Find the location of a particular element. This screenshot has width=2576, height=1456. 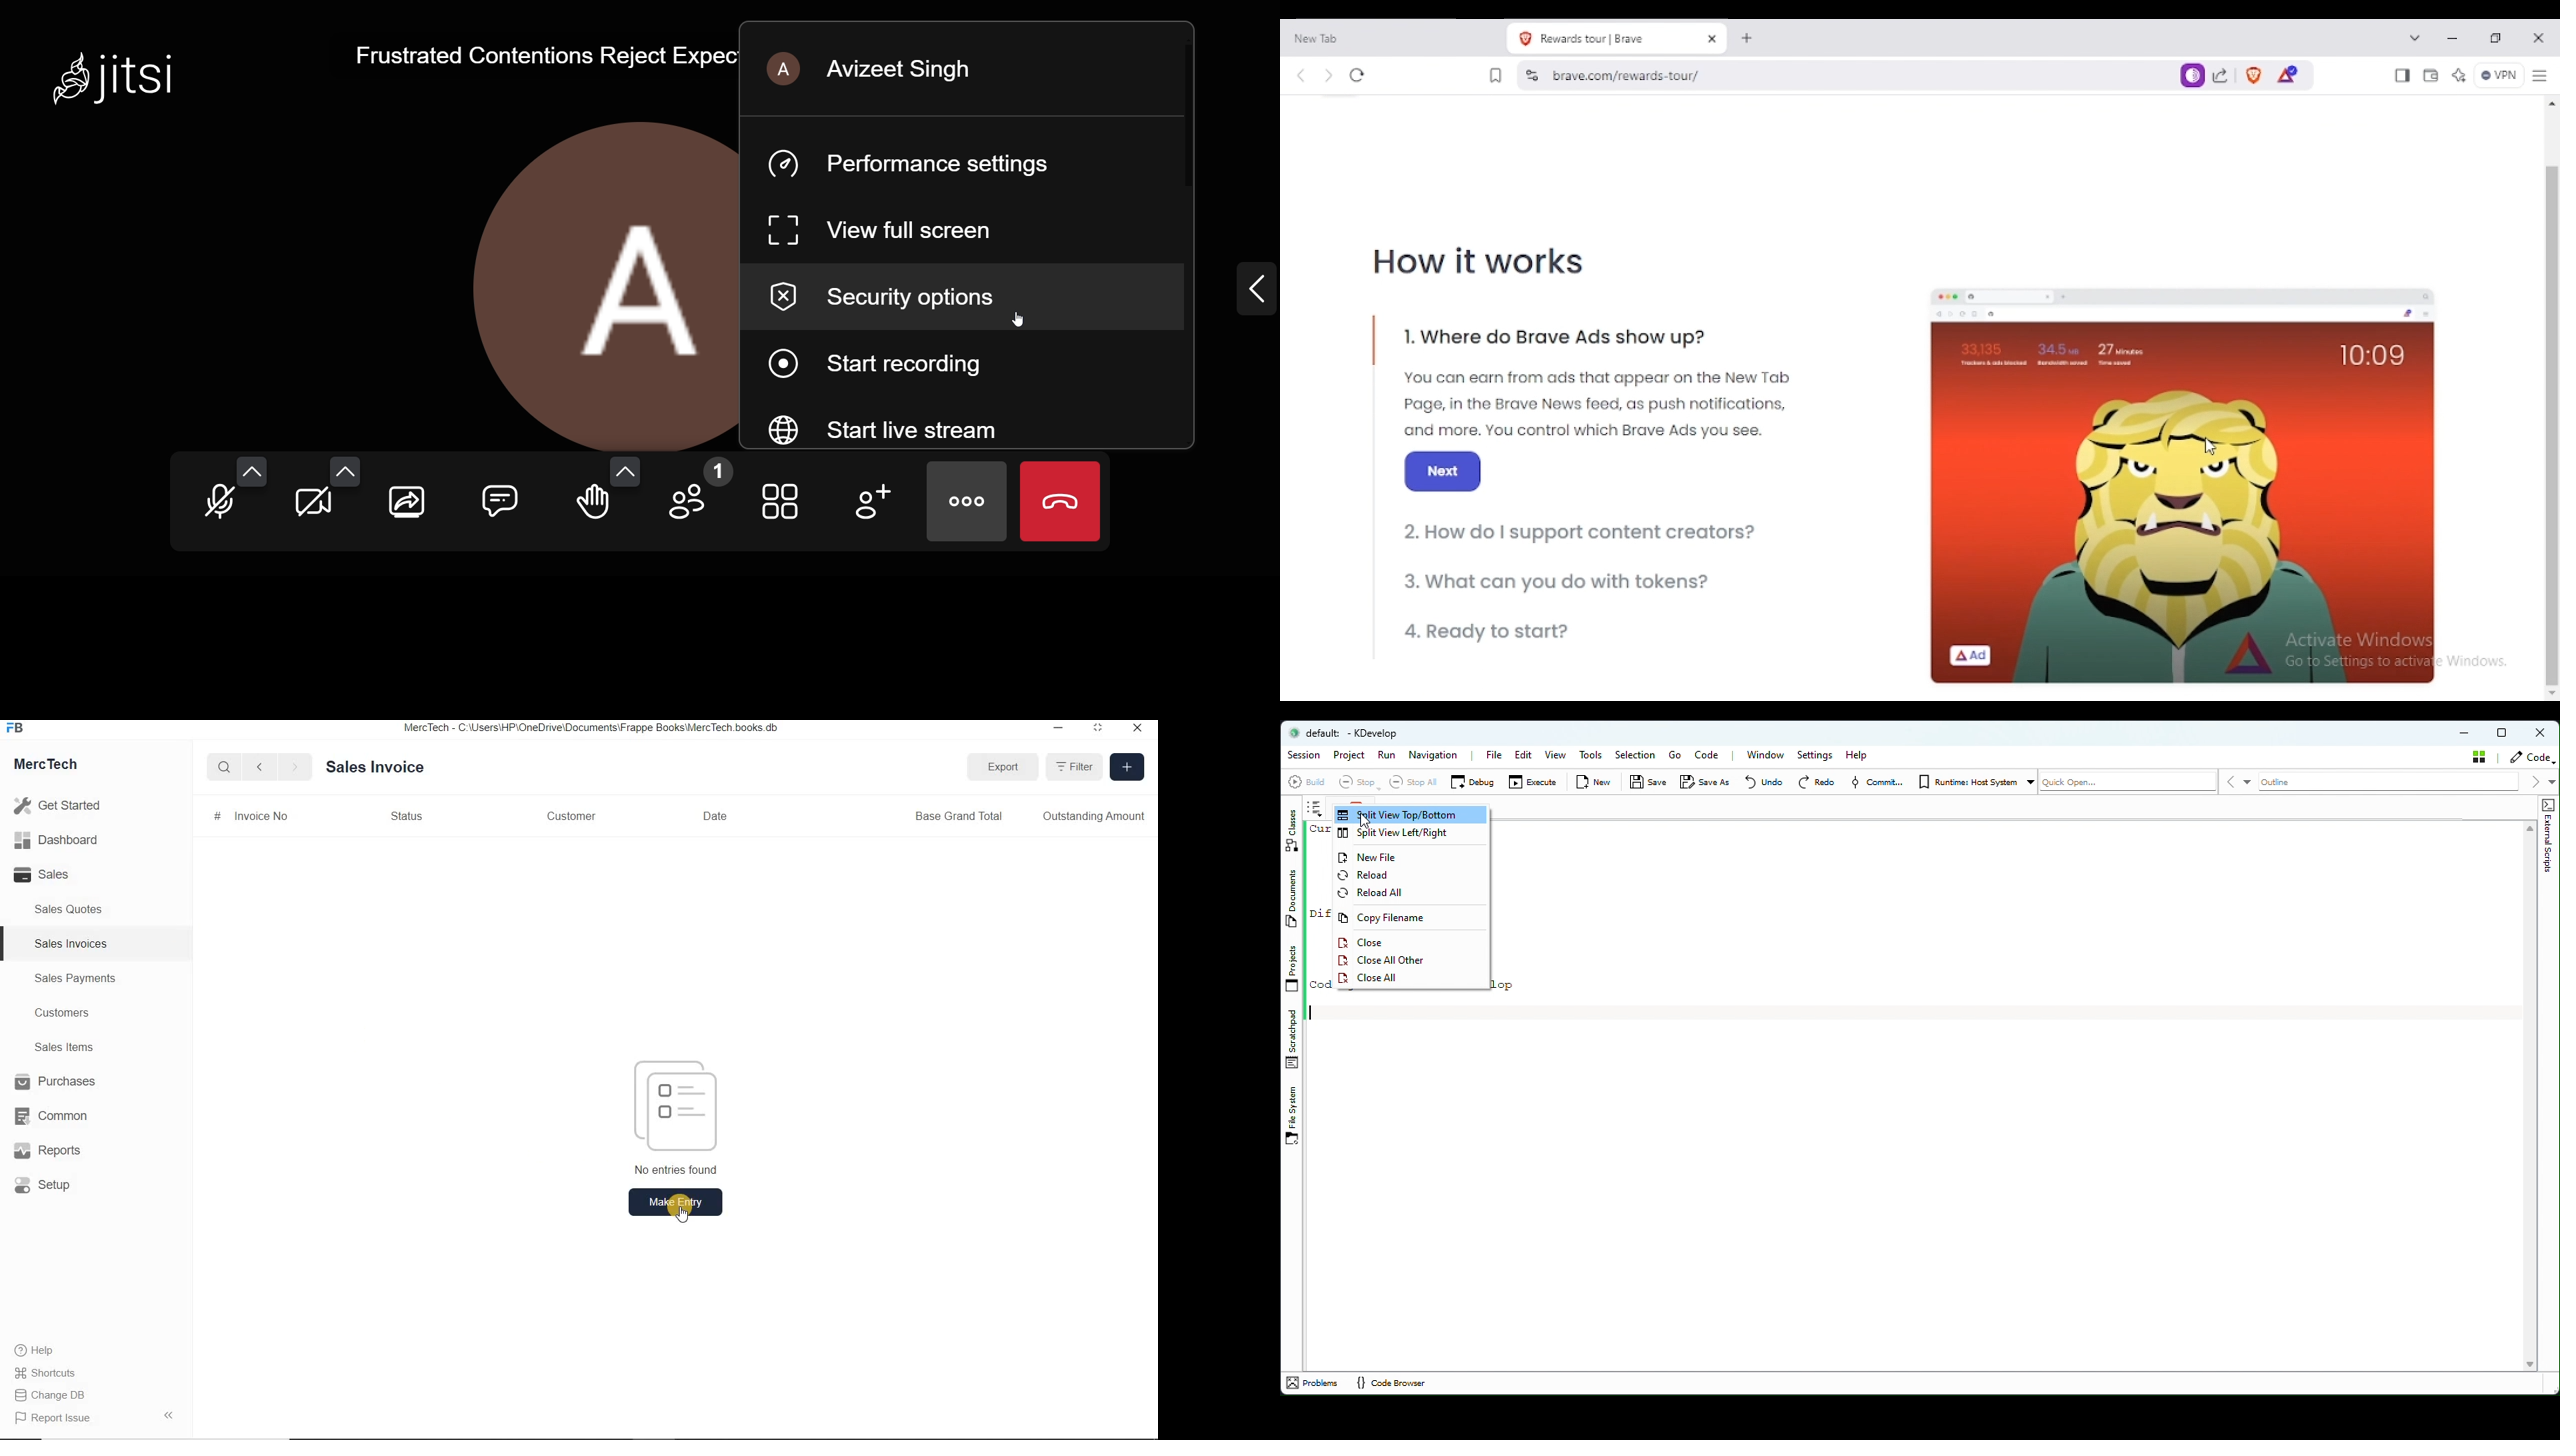

MercTech - C:\Users\HP\OneDrive\Documents\Frappe Books\MercTech books db is located at coordinates (593, 728).